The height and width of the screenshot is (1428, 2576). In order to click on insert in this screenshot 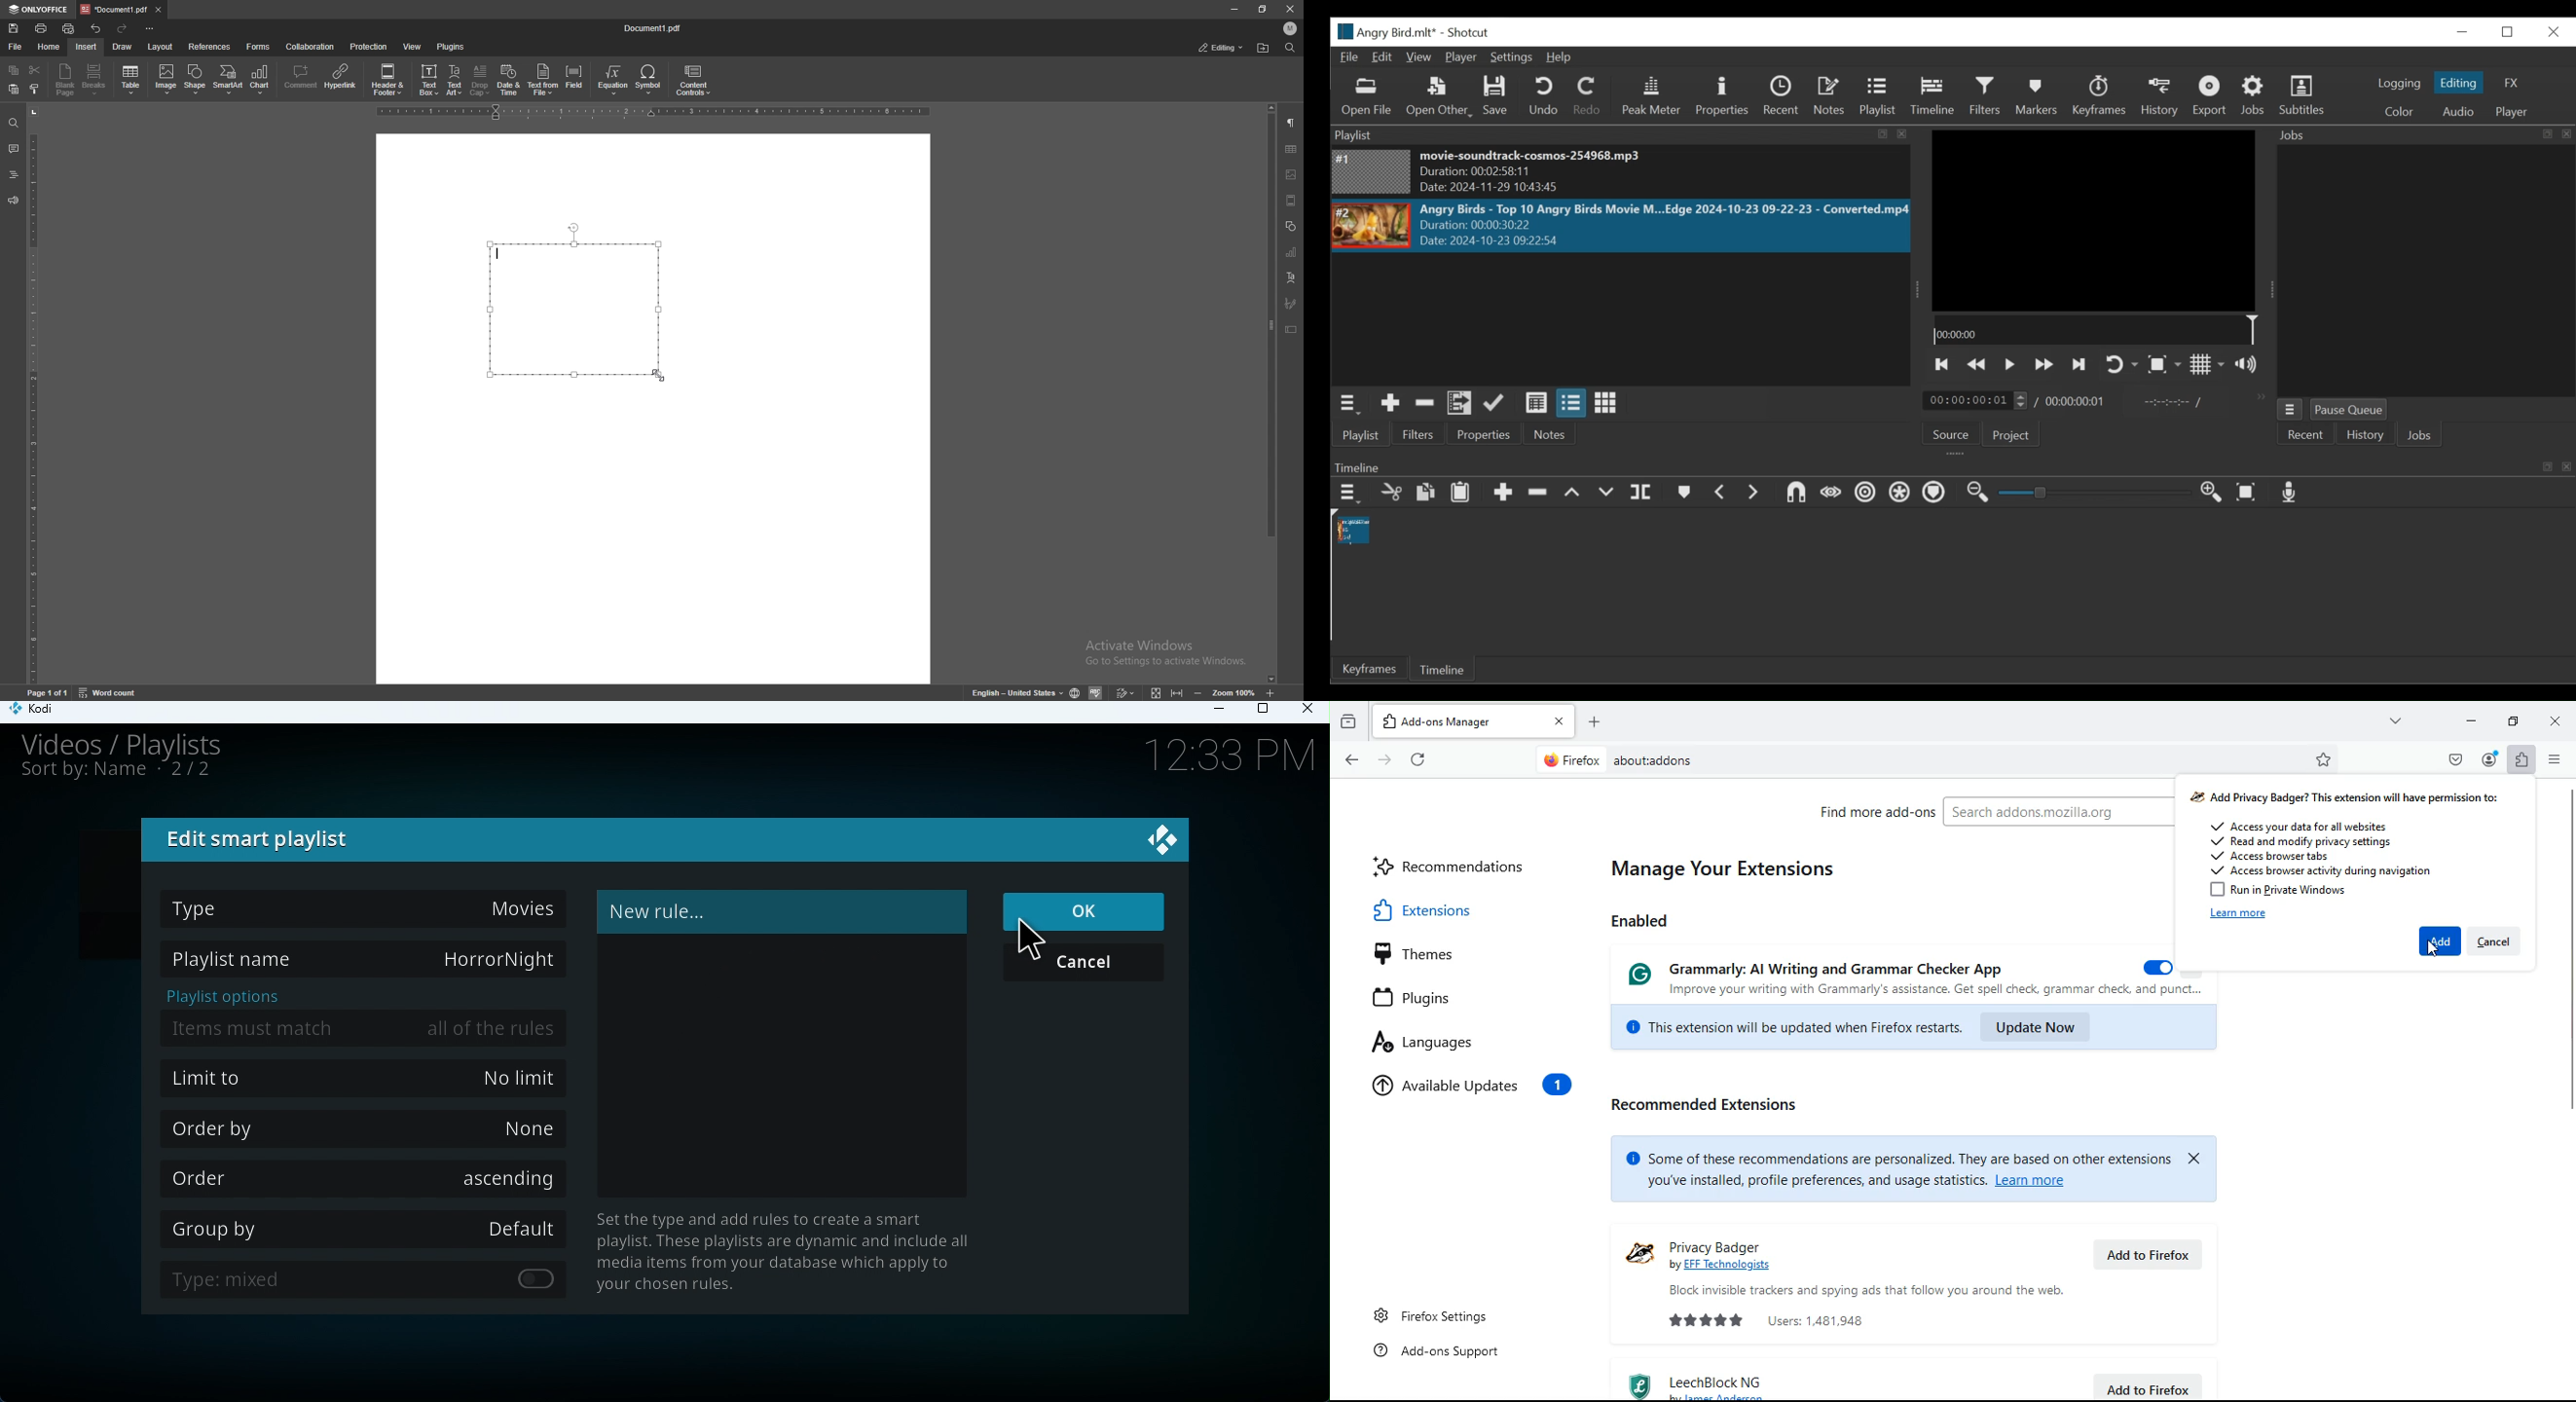, I will do `click(86, 47)`.